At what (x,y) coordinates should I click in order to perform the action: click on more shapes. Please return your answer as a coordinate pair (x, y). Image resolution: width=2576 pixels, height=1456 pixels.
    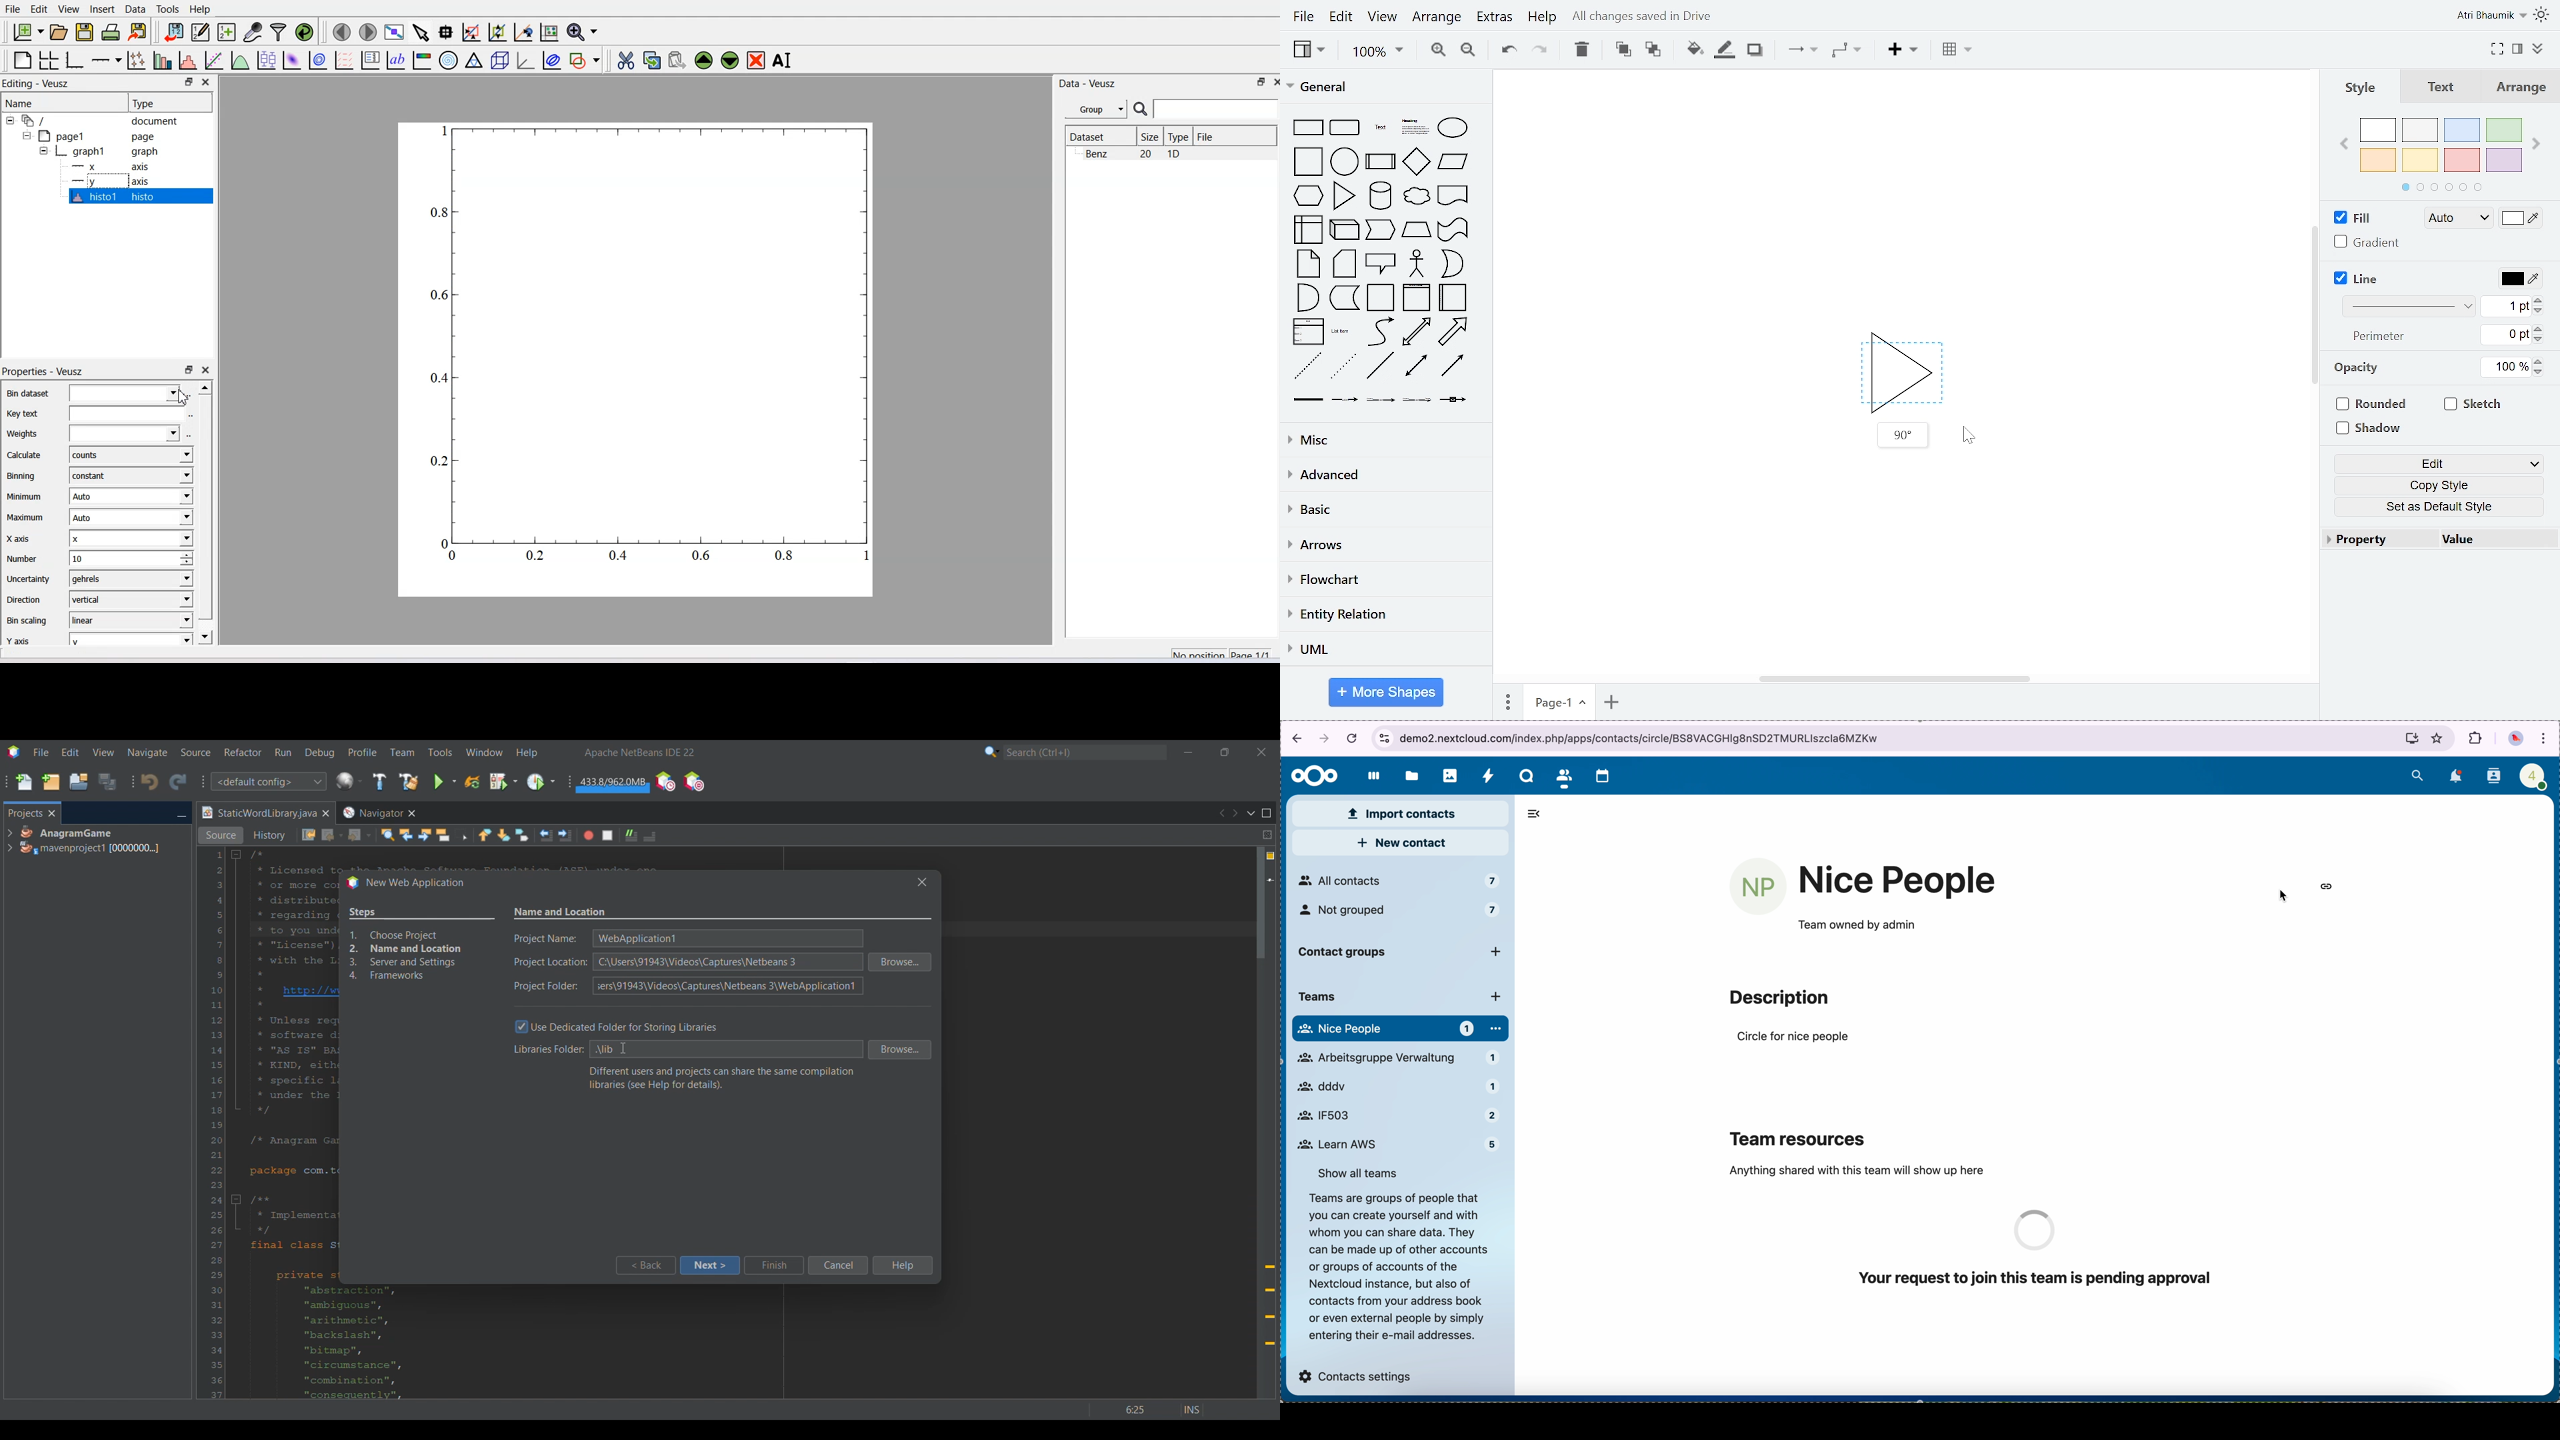
    Looking at the image, I should click on (1387, 692).